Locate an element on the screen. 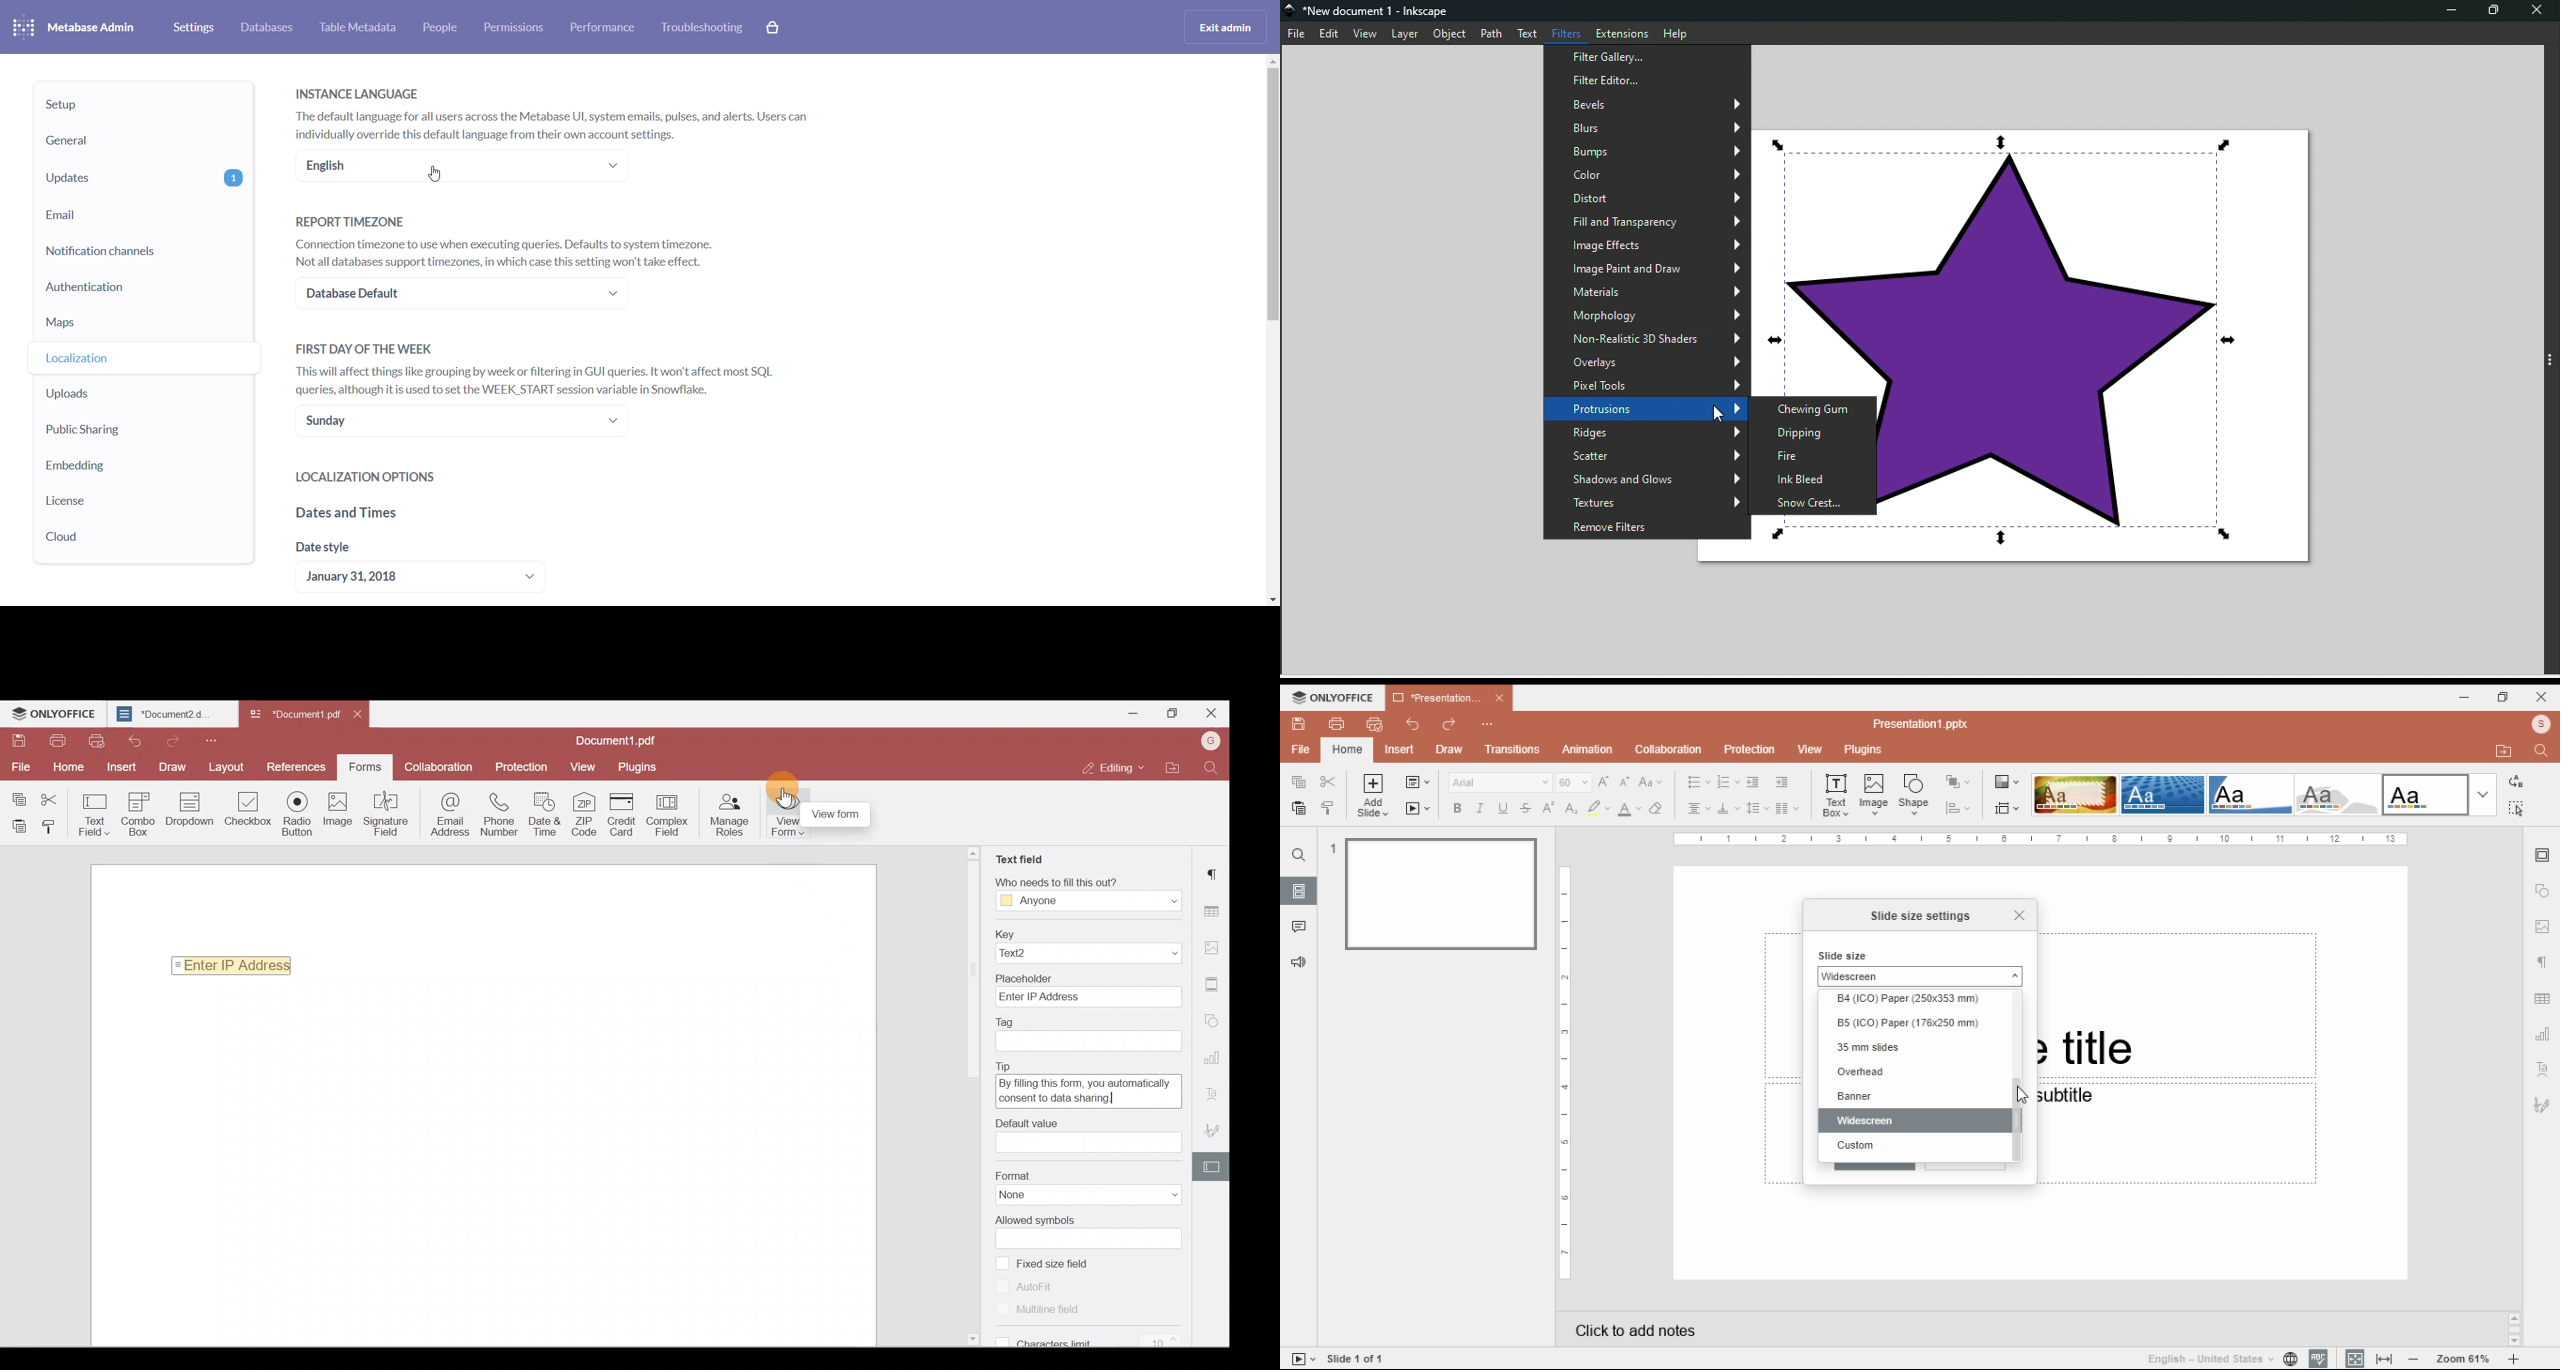 The height and width of the screenshot is (1372, 2576). insert shape is located at coordinates (1915, 794).